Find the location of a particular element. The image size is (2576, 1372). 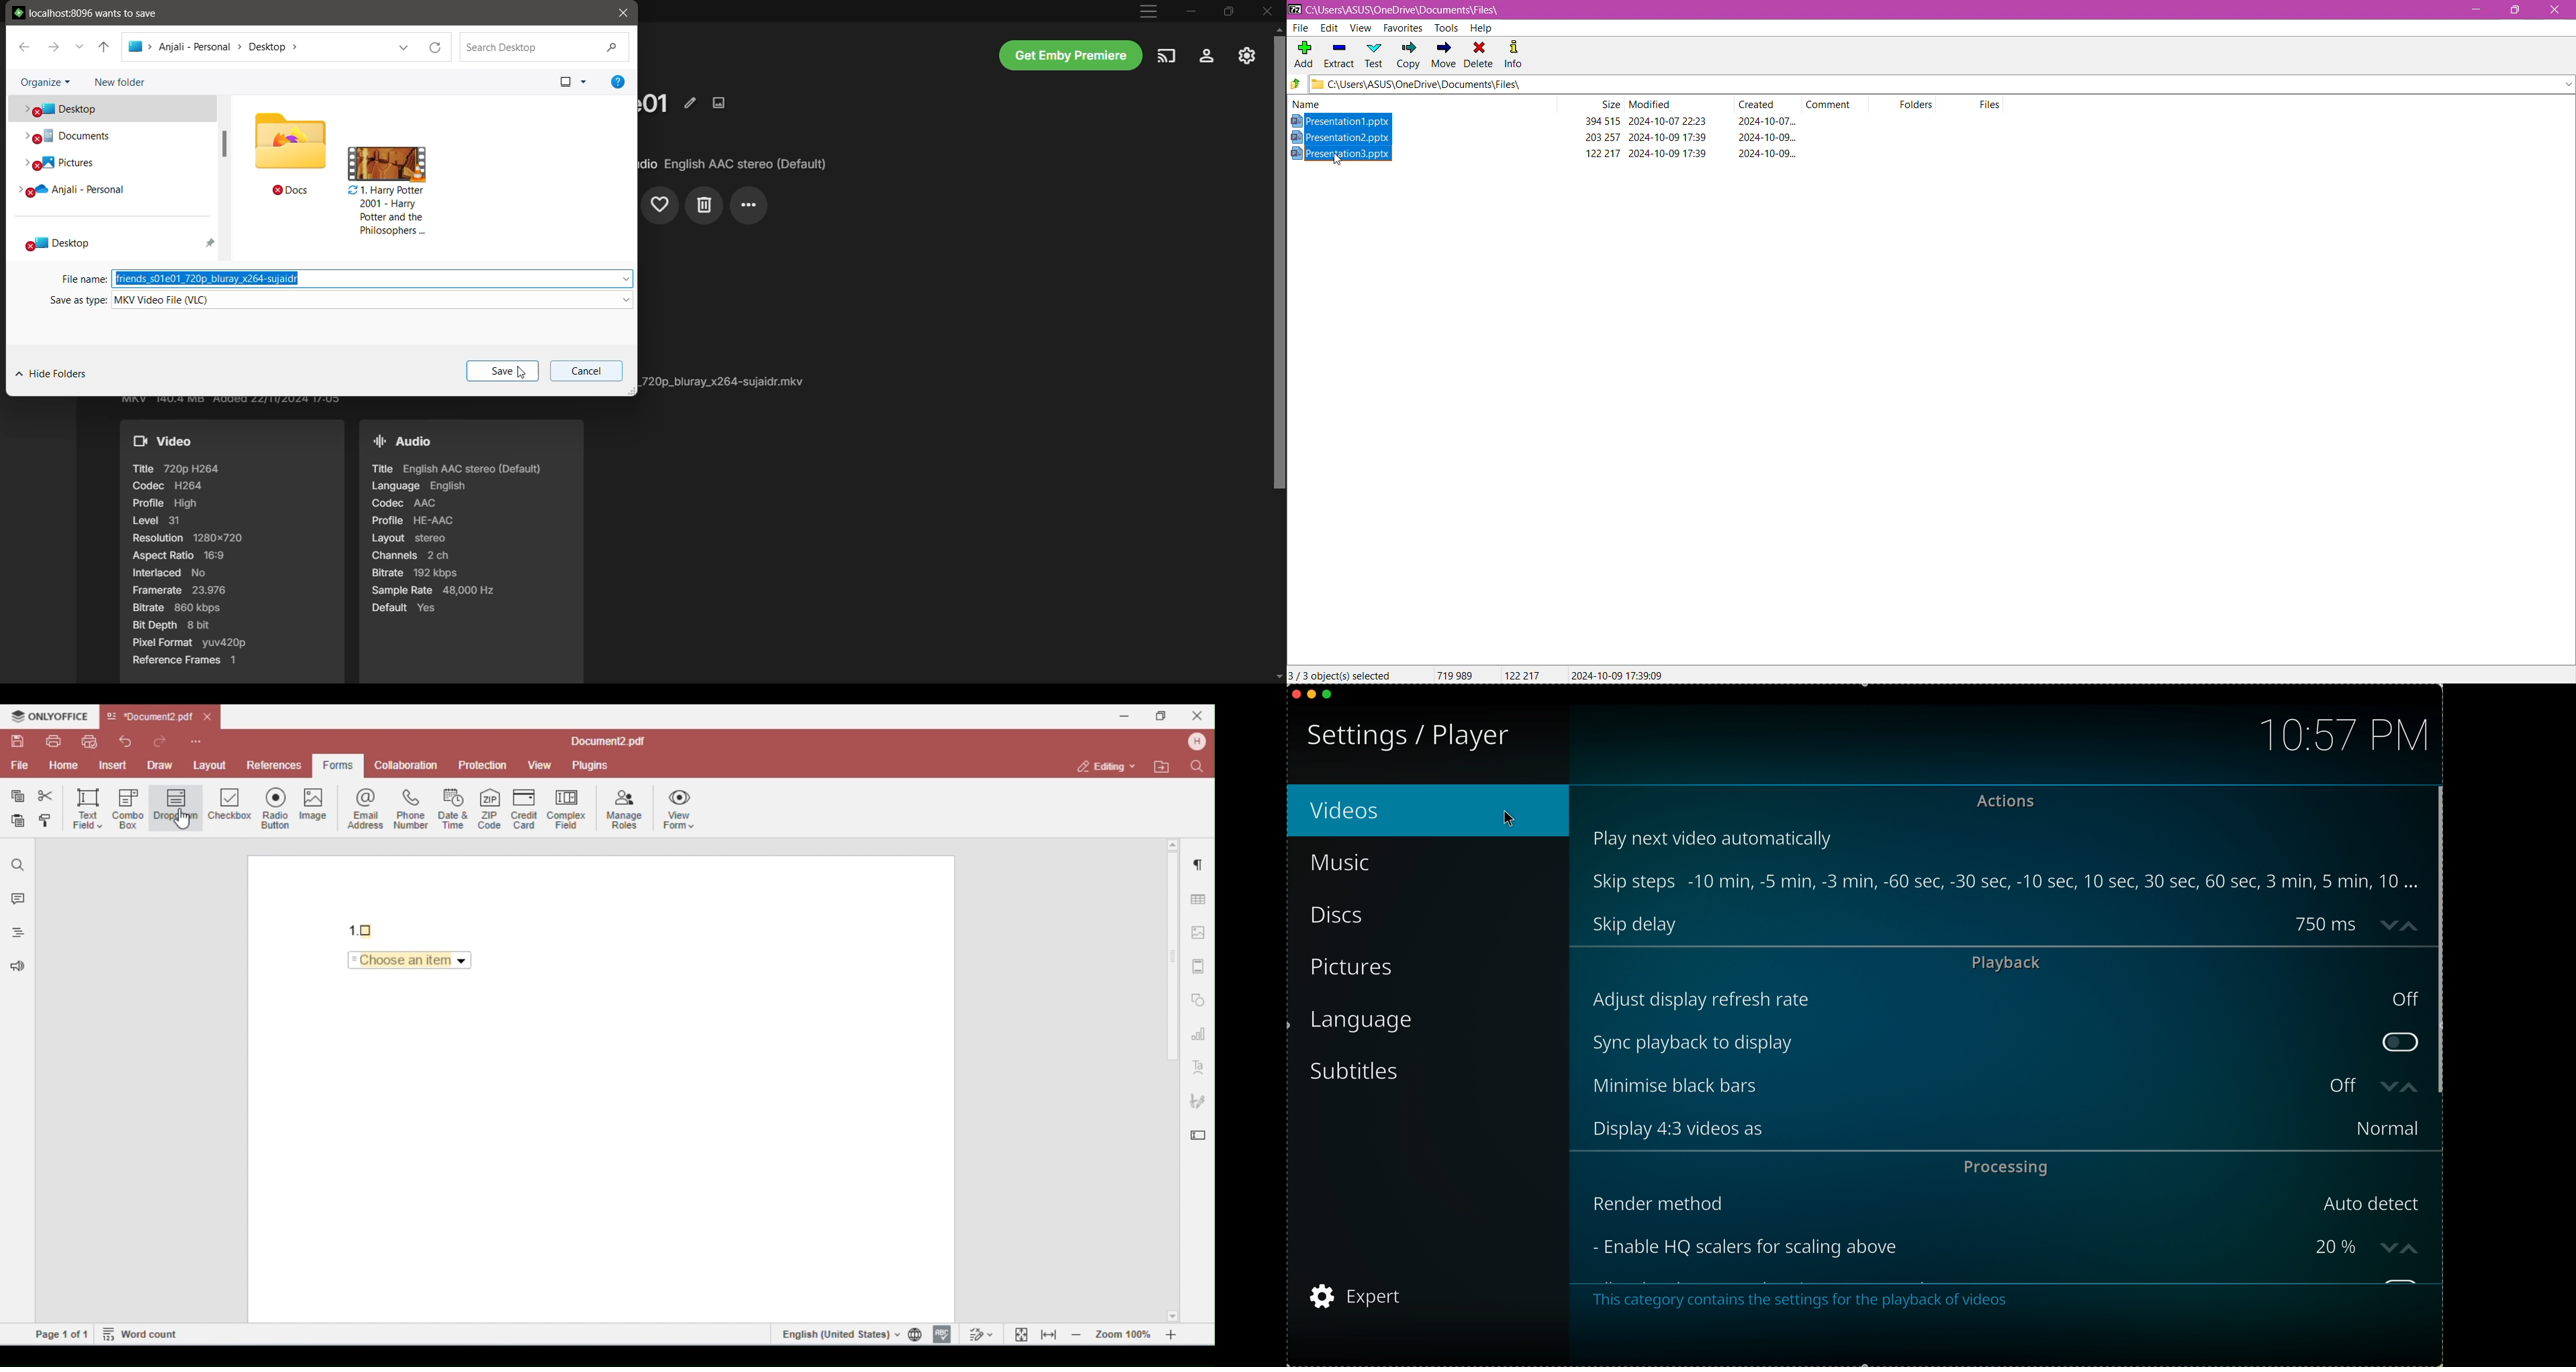

Change your view is located at coordinates (570, 80).